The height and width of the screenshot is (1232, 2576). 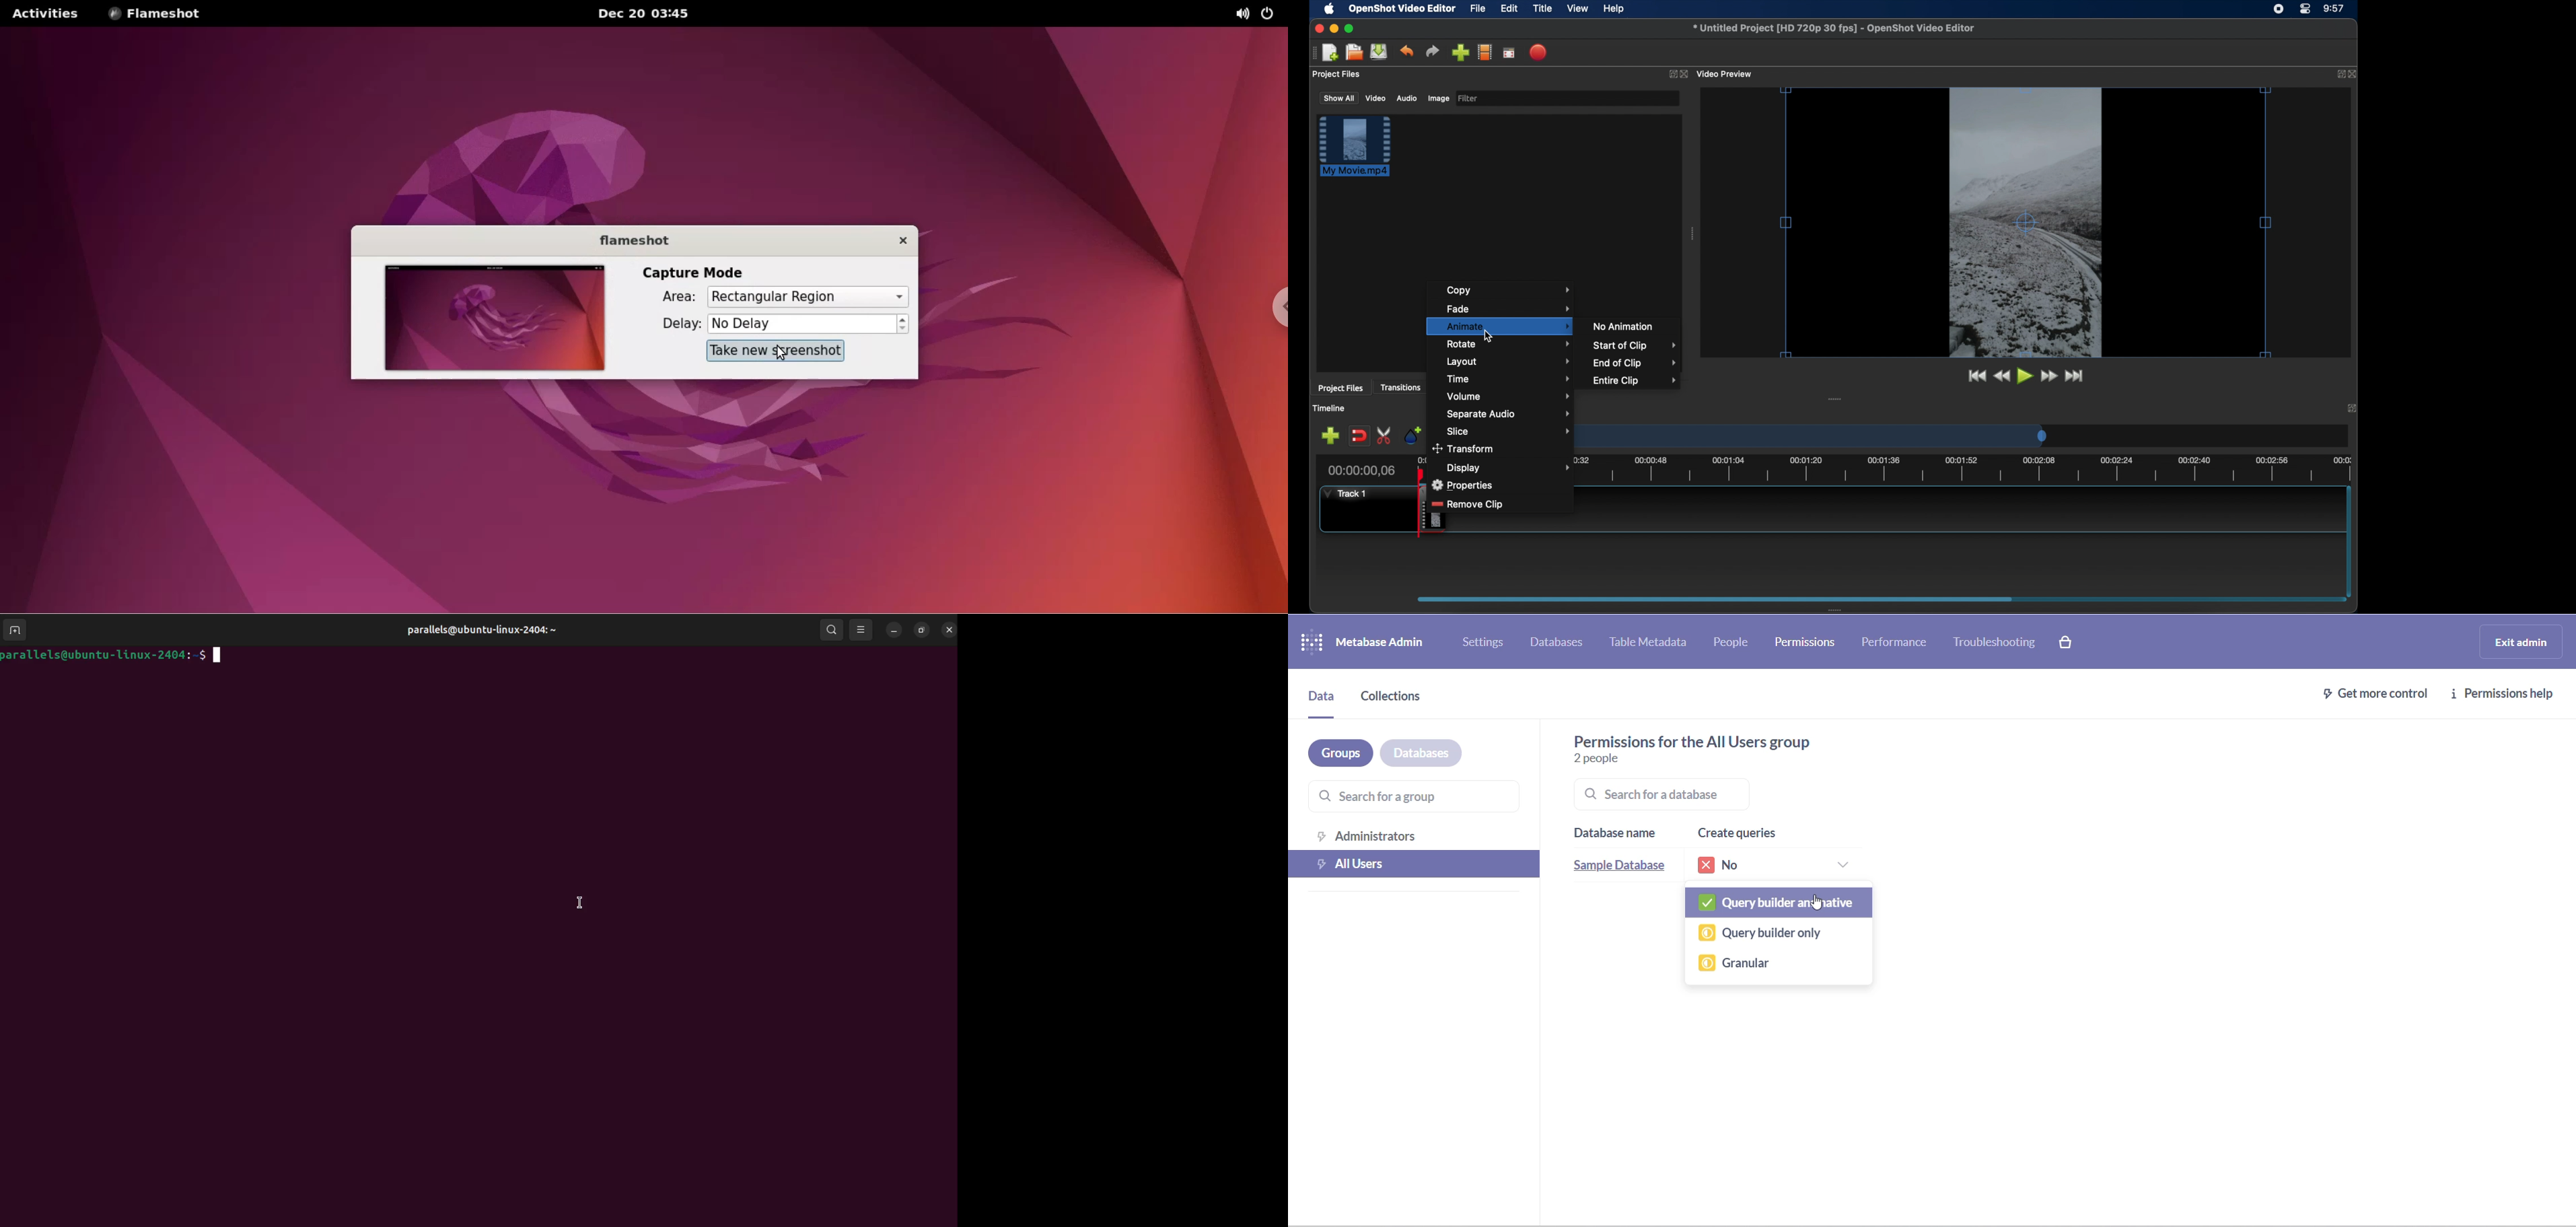 What do you see at coordinates (1625, 868) in the screenshot?
I see `sample database` at bounding box center [1625, 868].